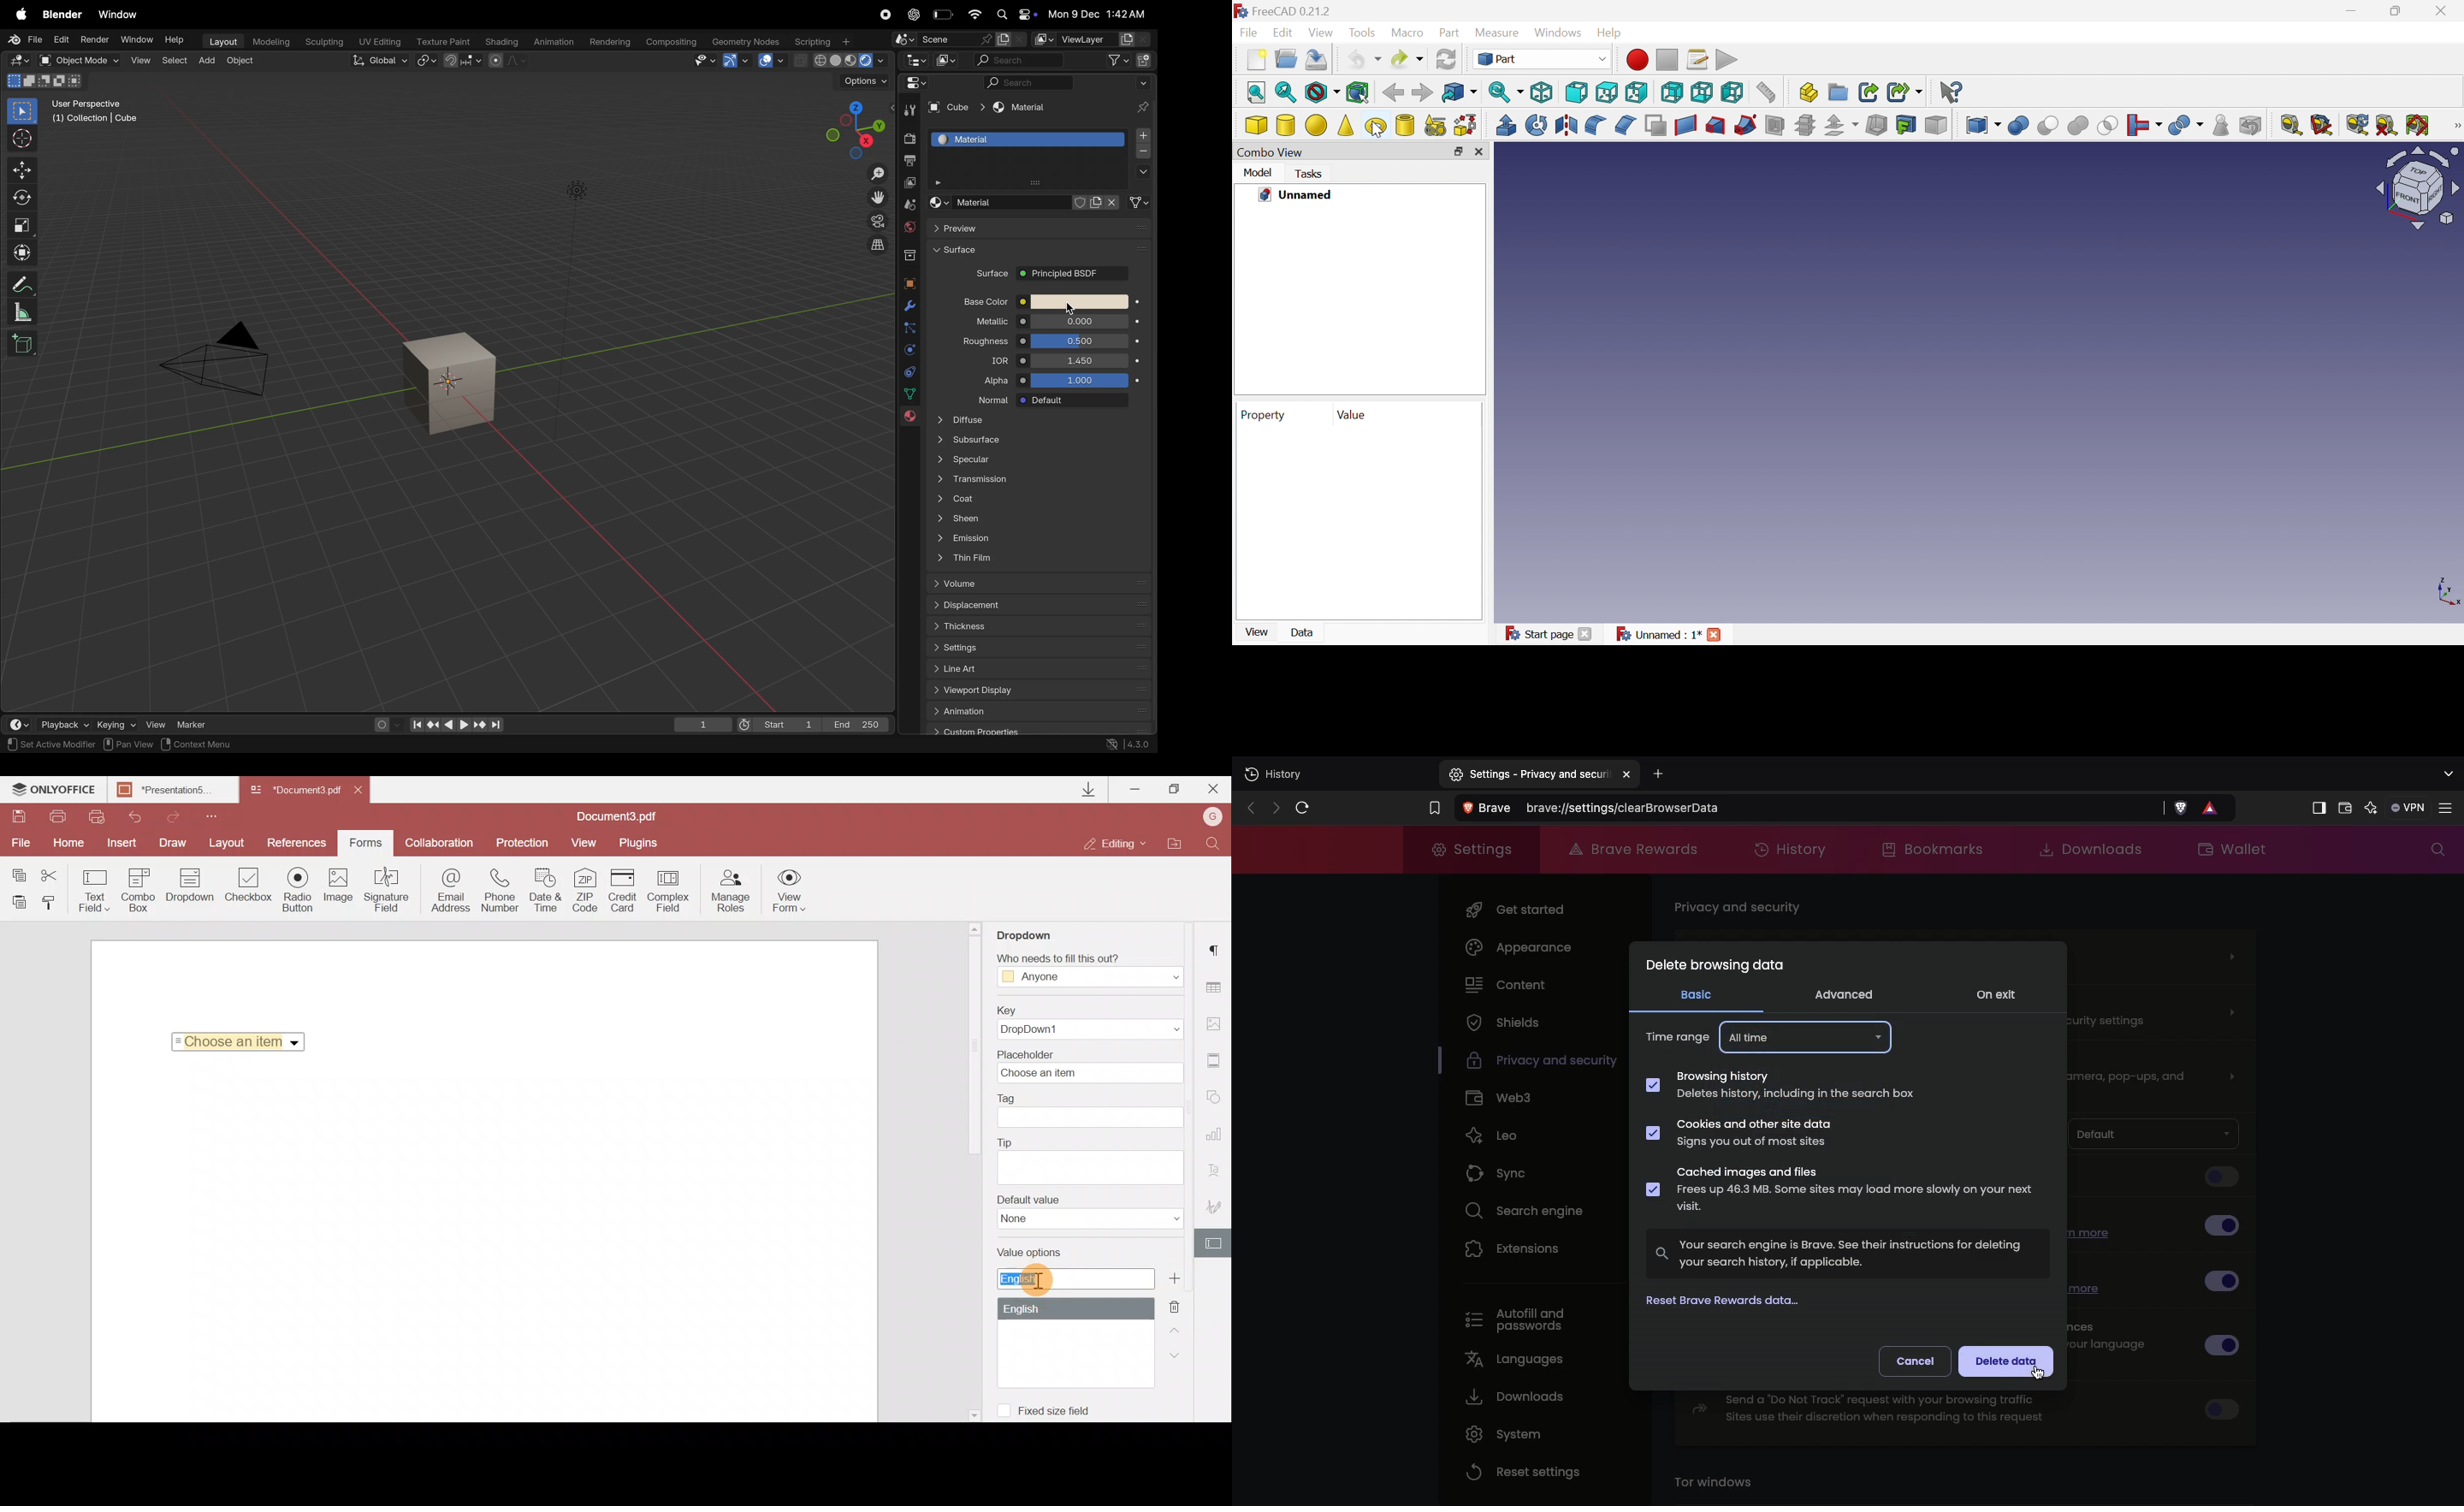 Image resolution: width=2464 pixels, height=1512 pixels. I want to click on Tools, so click(1362, 34).